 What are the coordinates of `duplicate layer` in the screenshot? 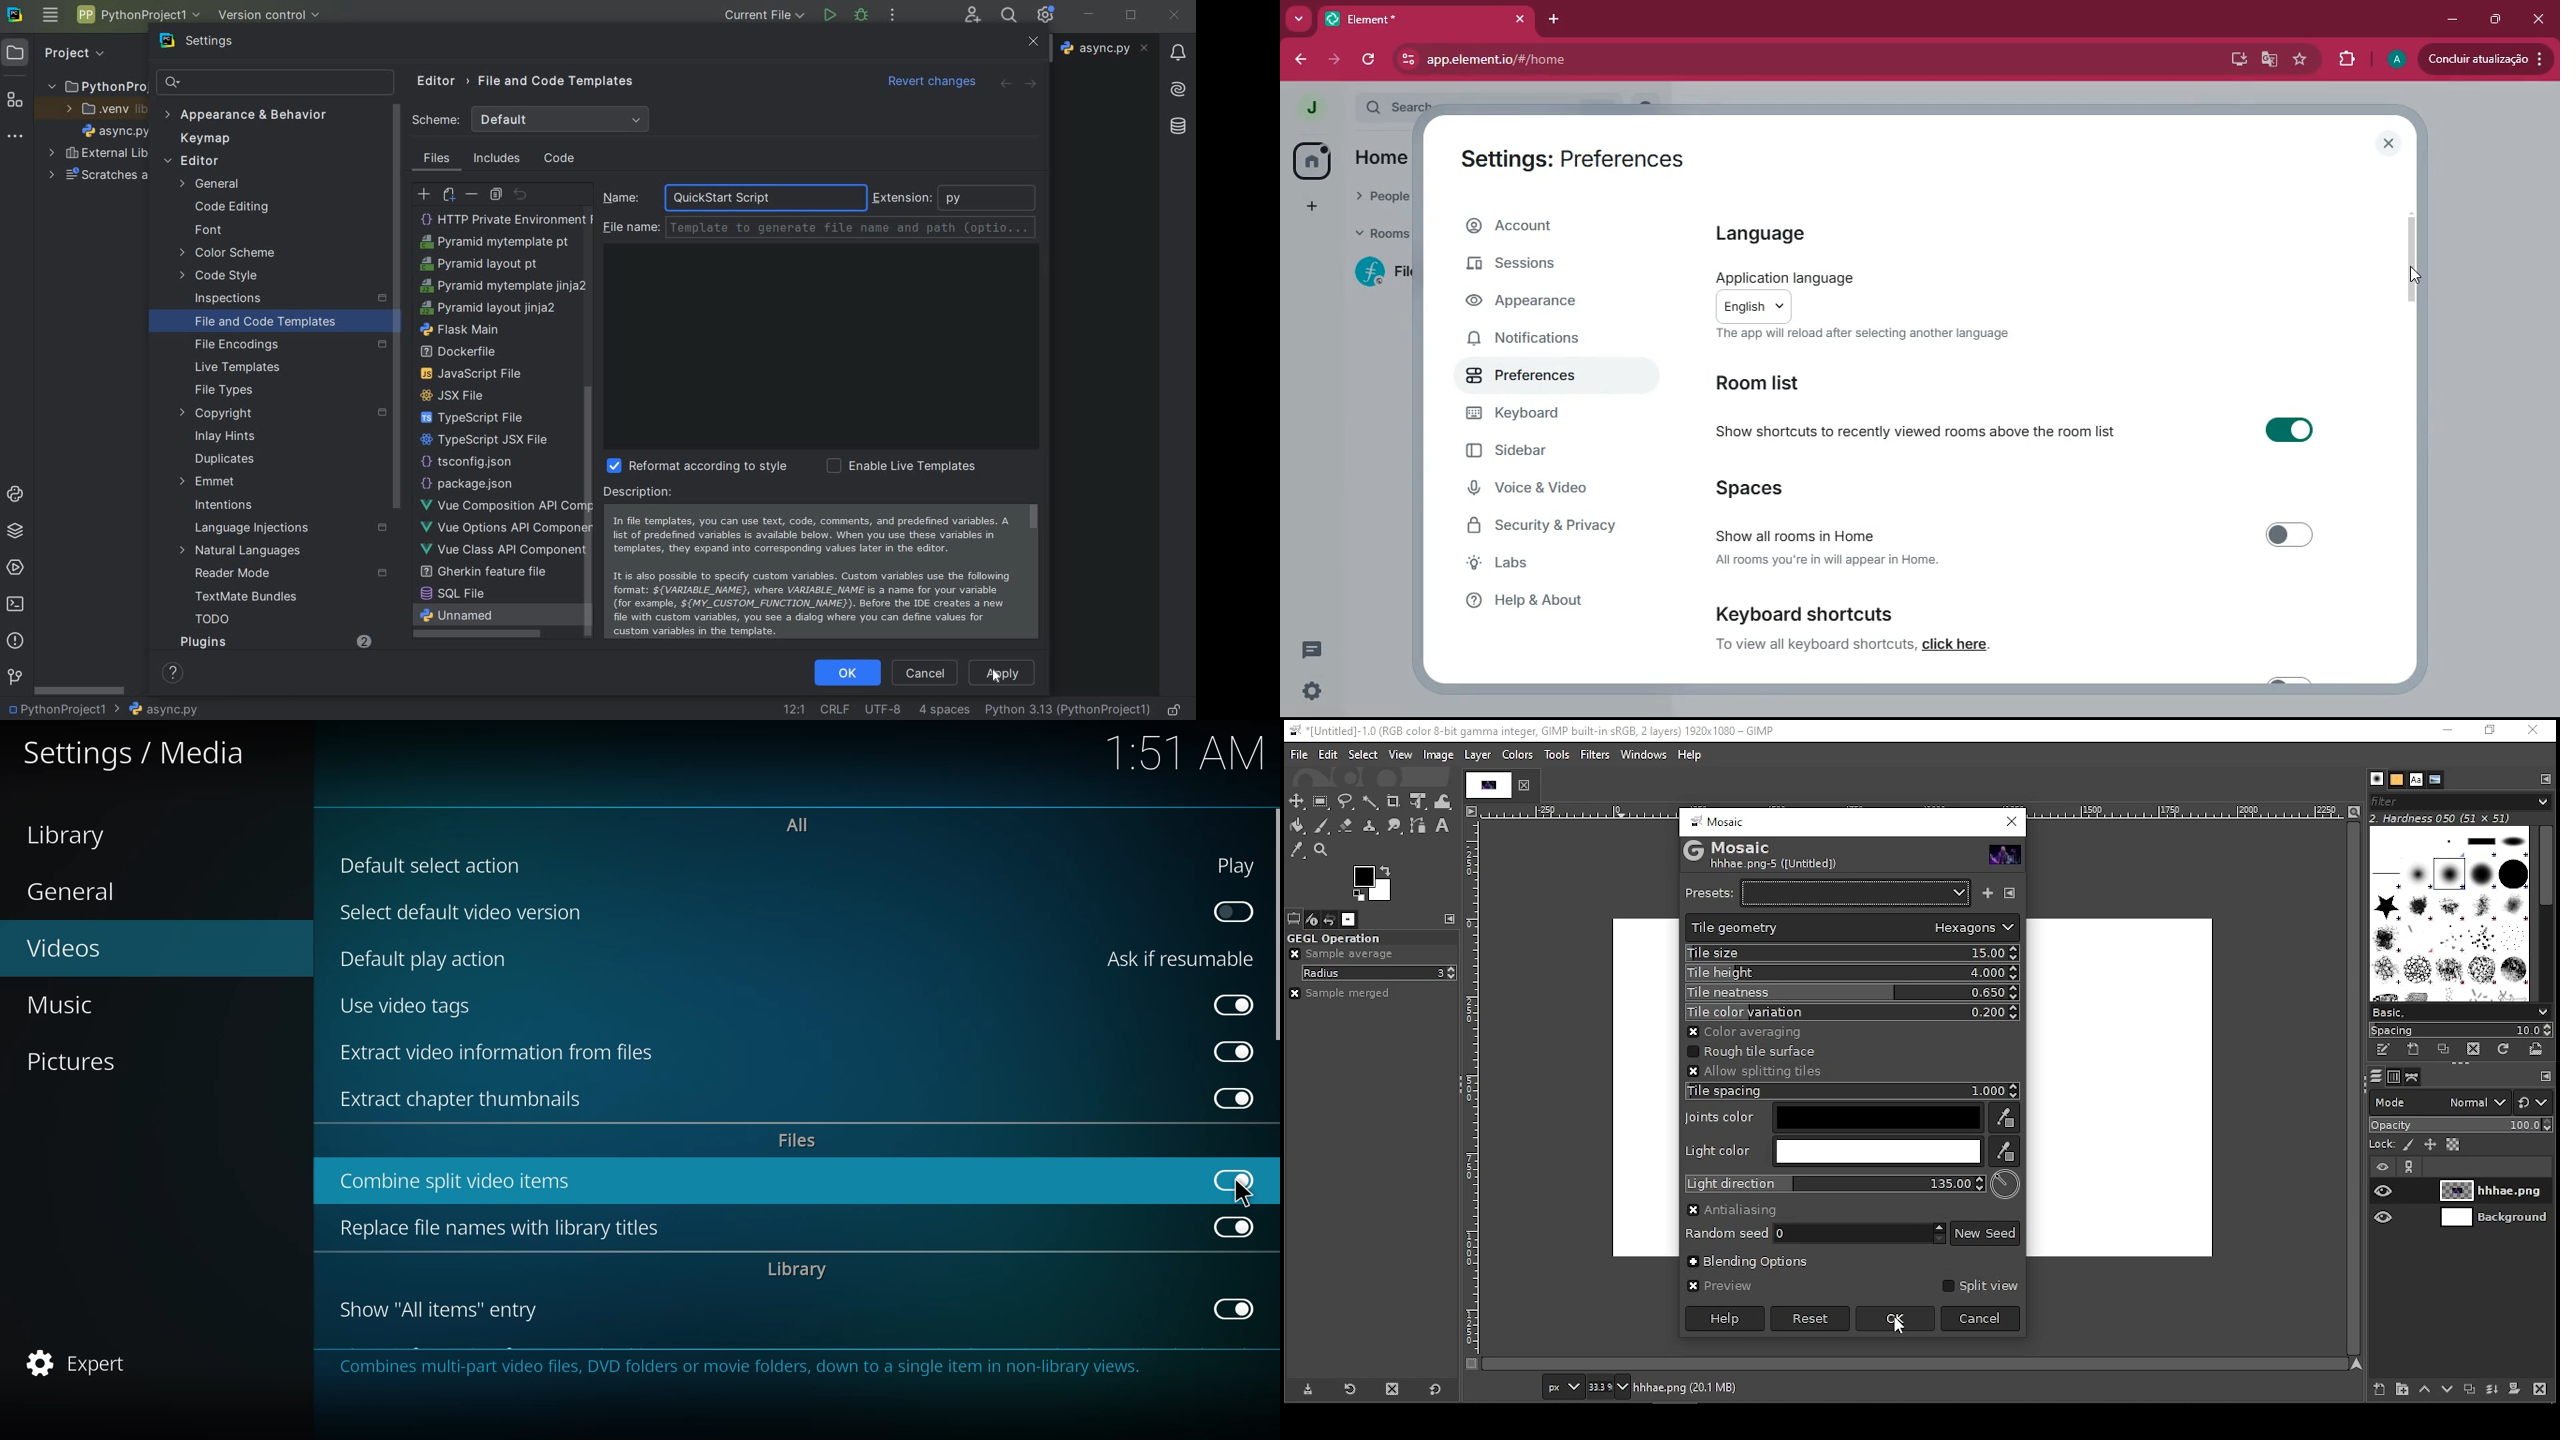 It's located at (2470, 1392).